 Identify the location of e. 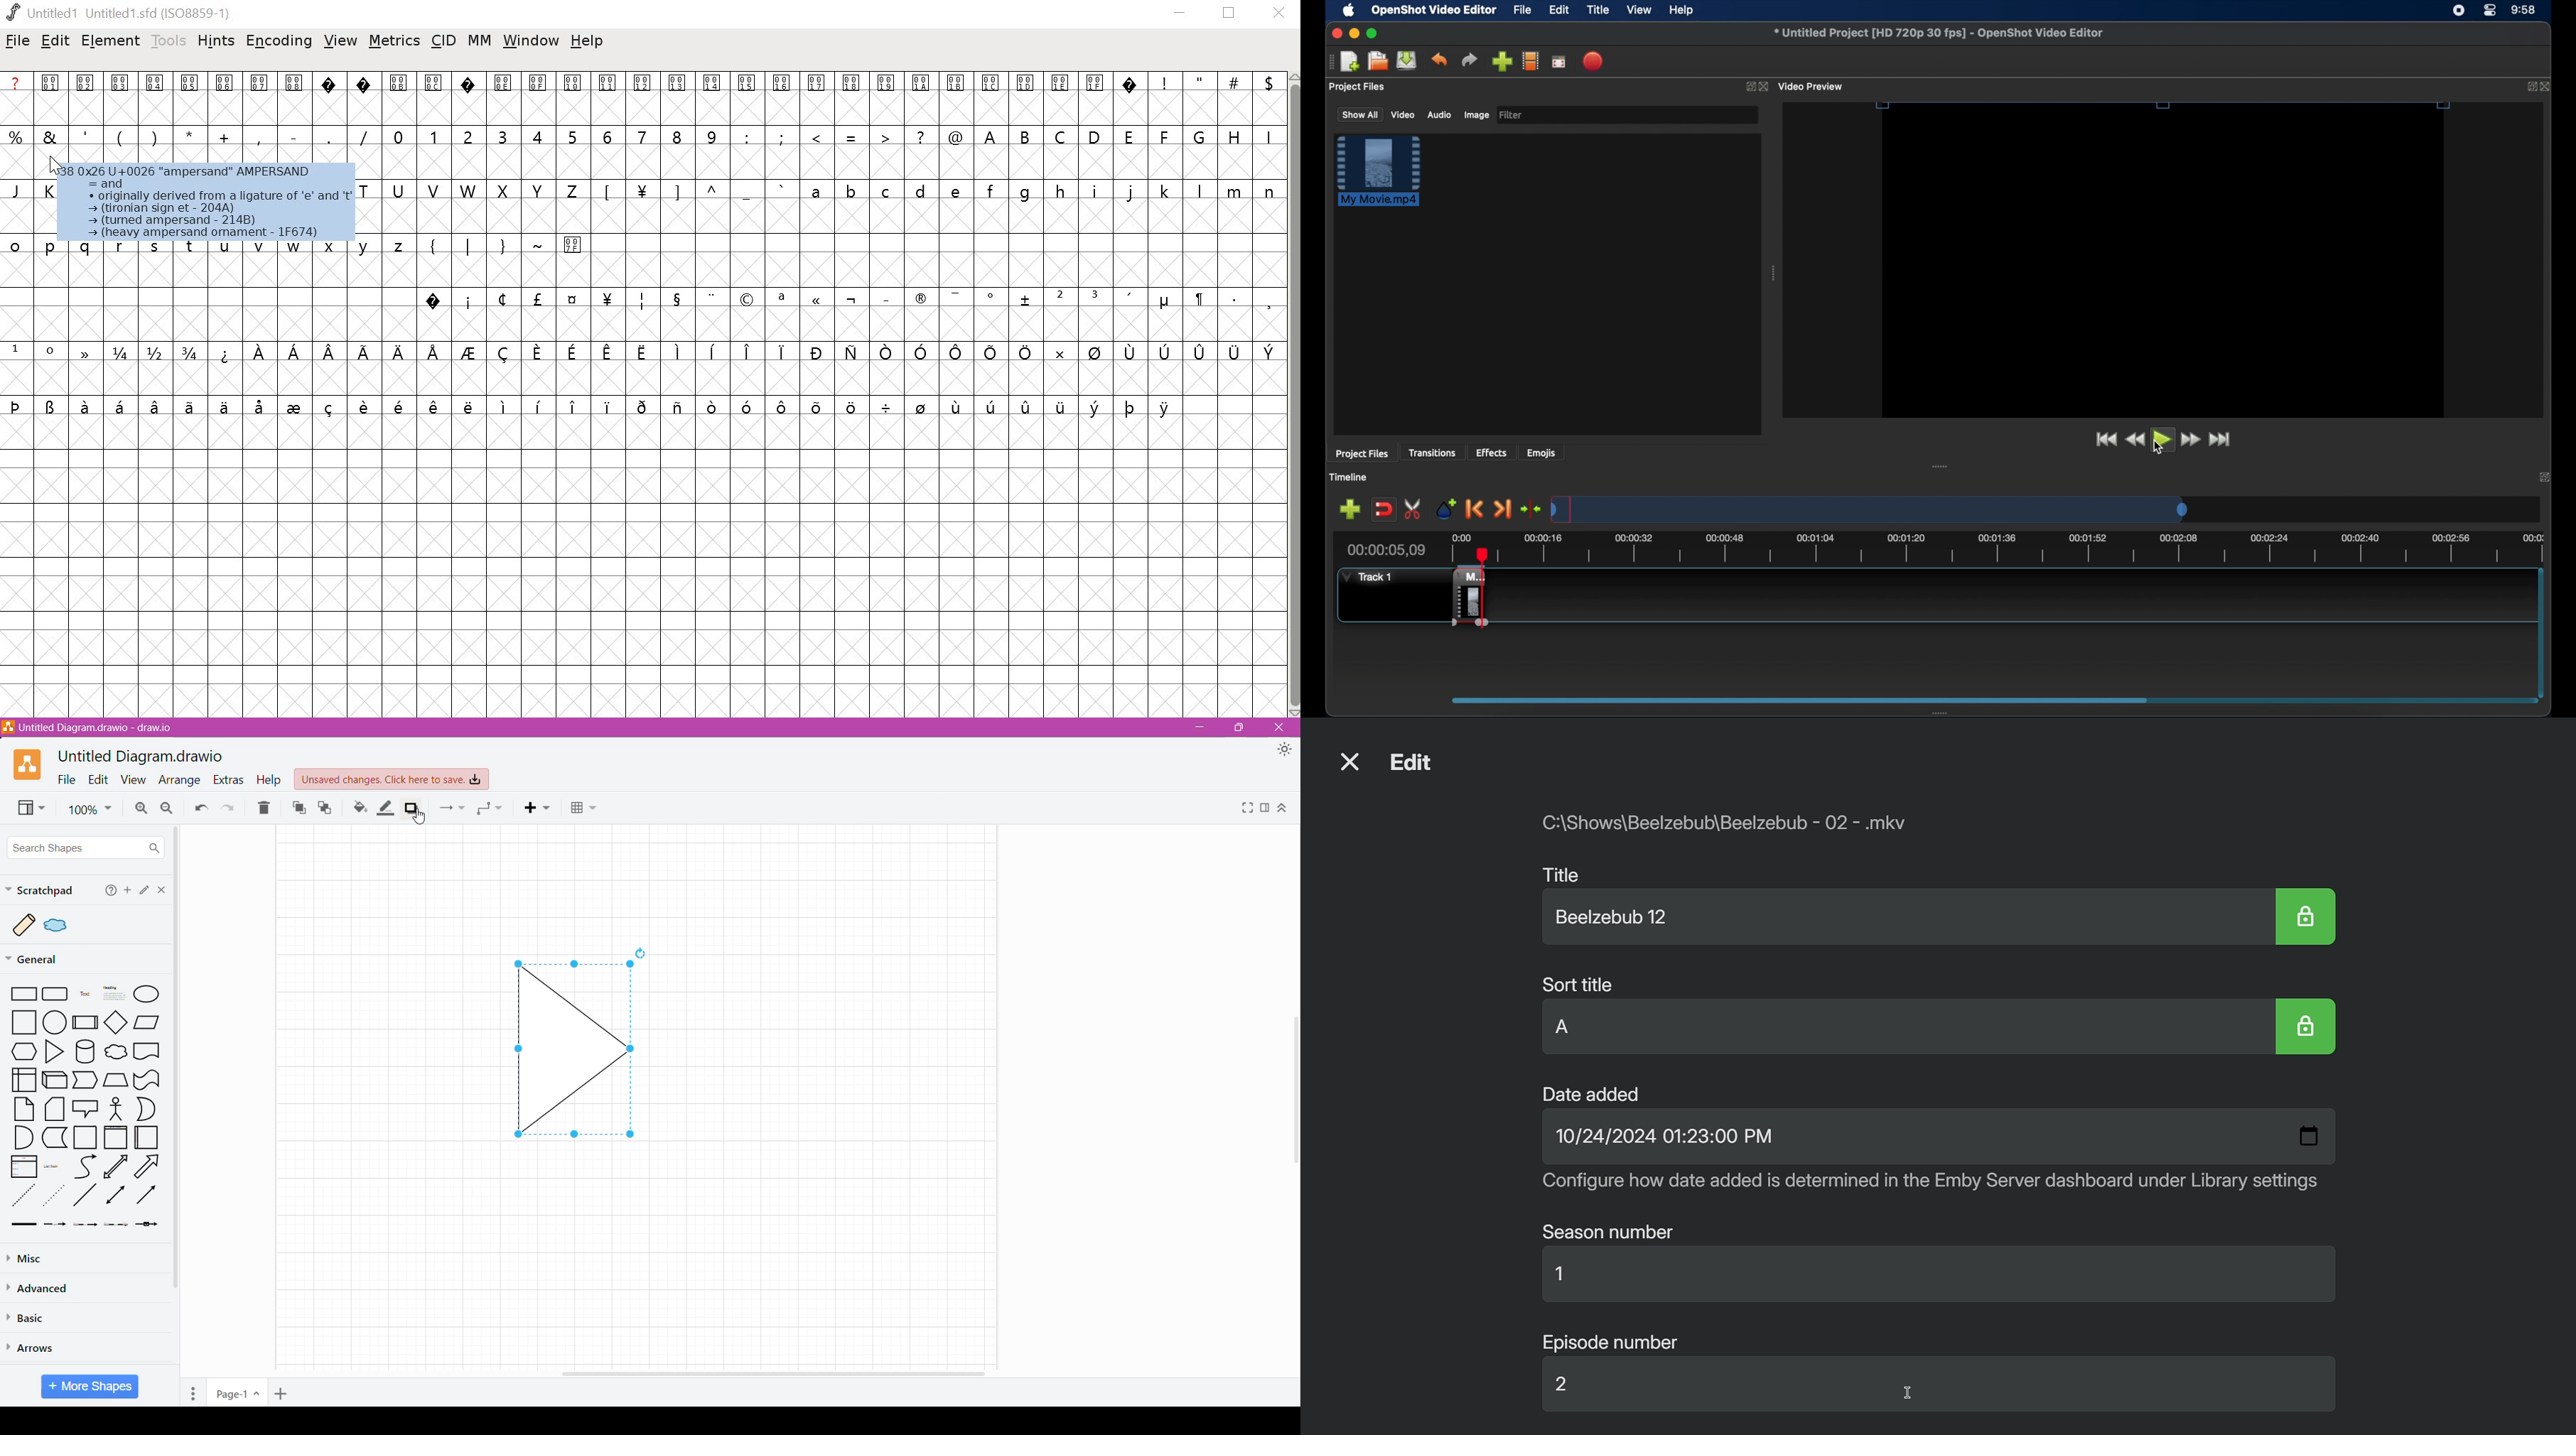
(958, 190).